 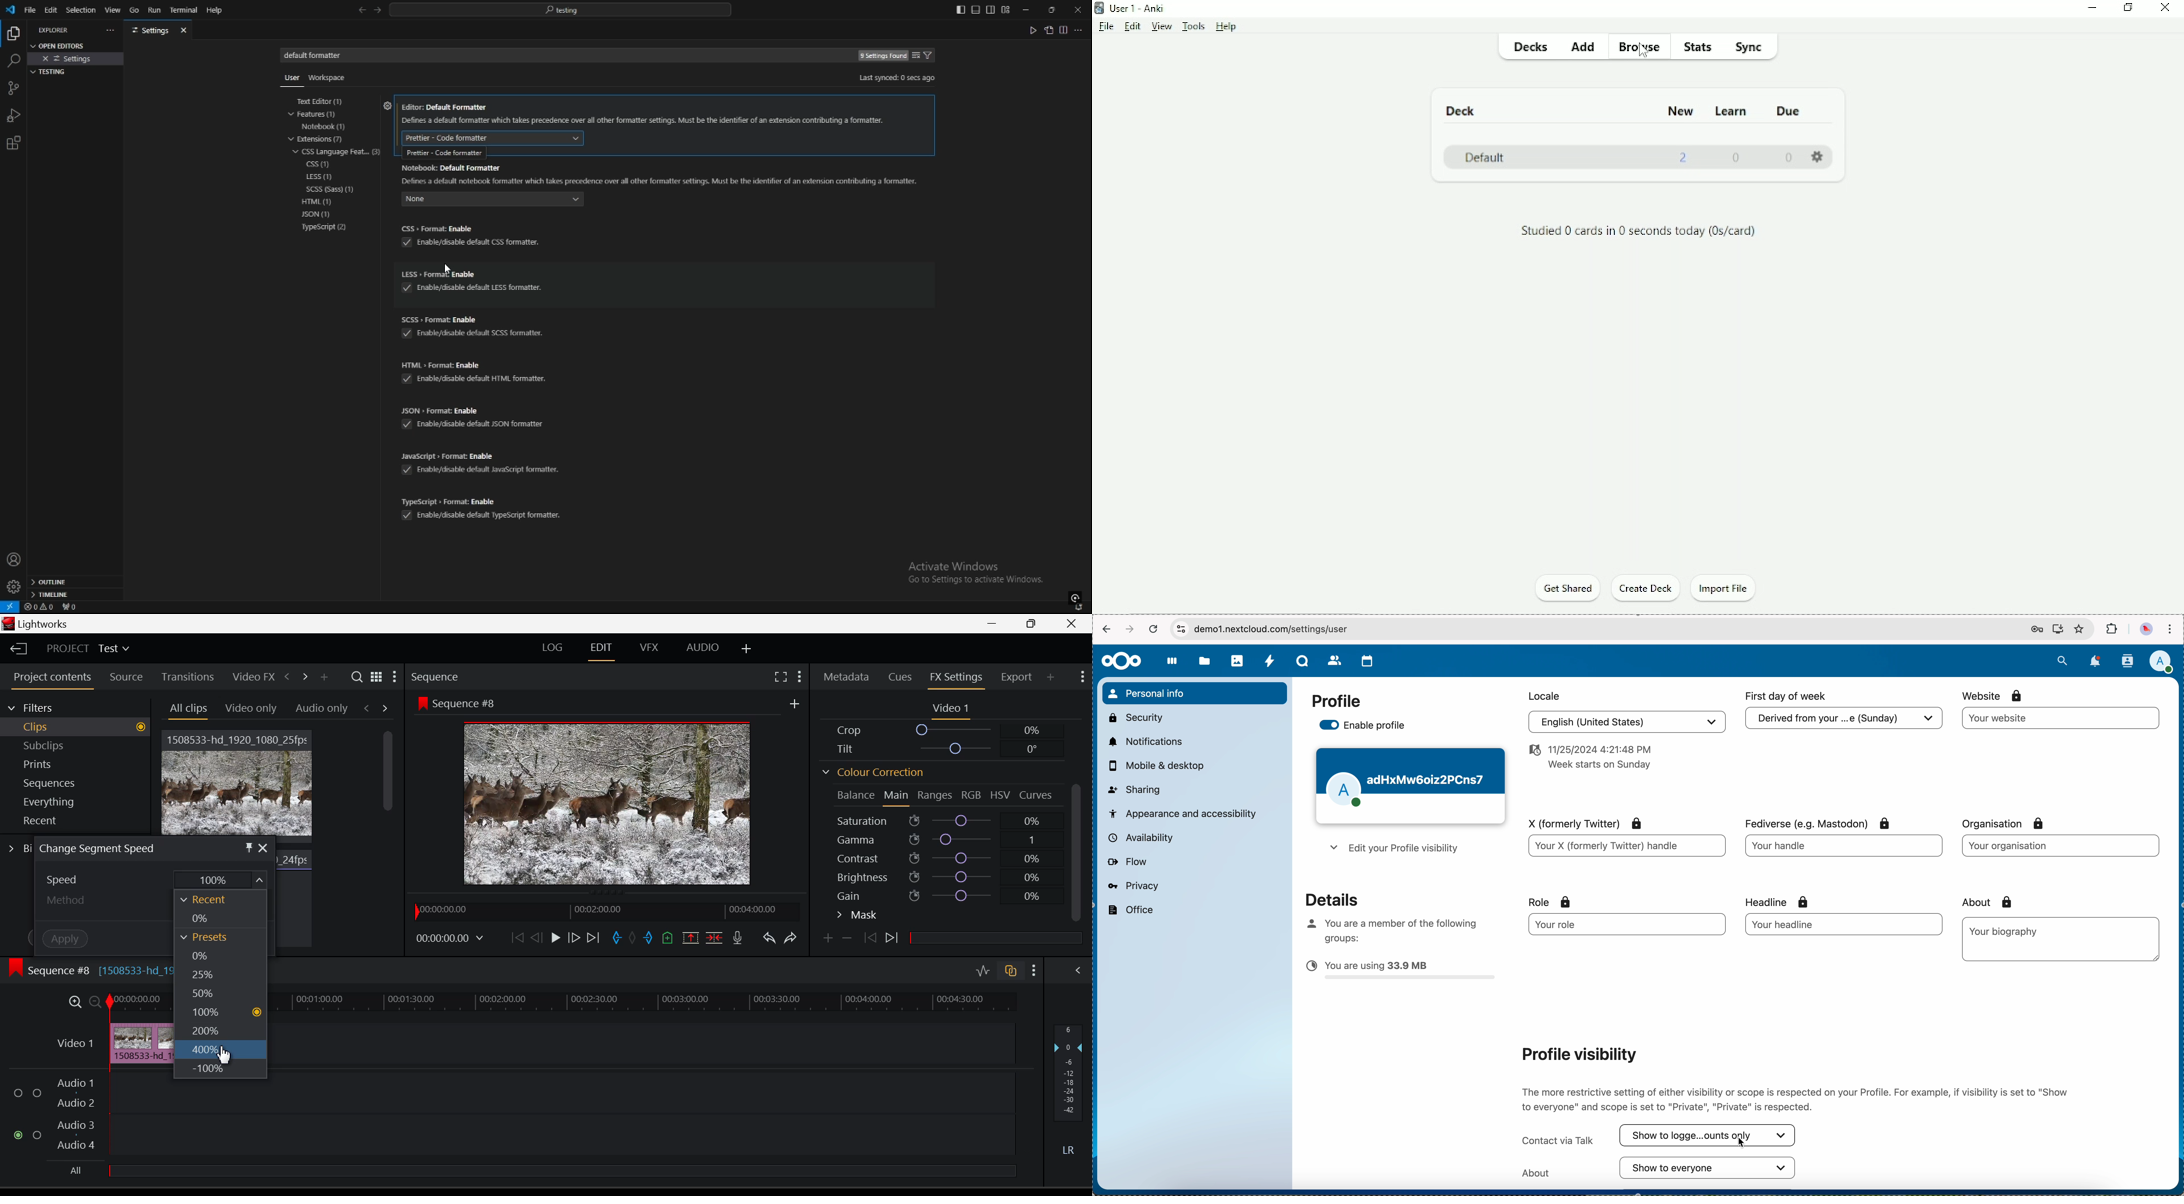 What do you see at coordinates (1680, 112) in the screenshot?
I see `New` at bounding box center [1680, 112].